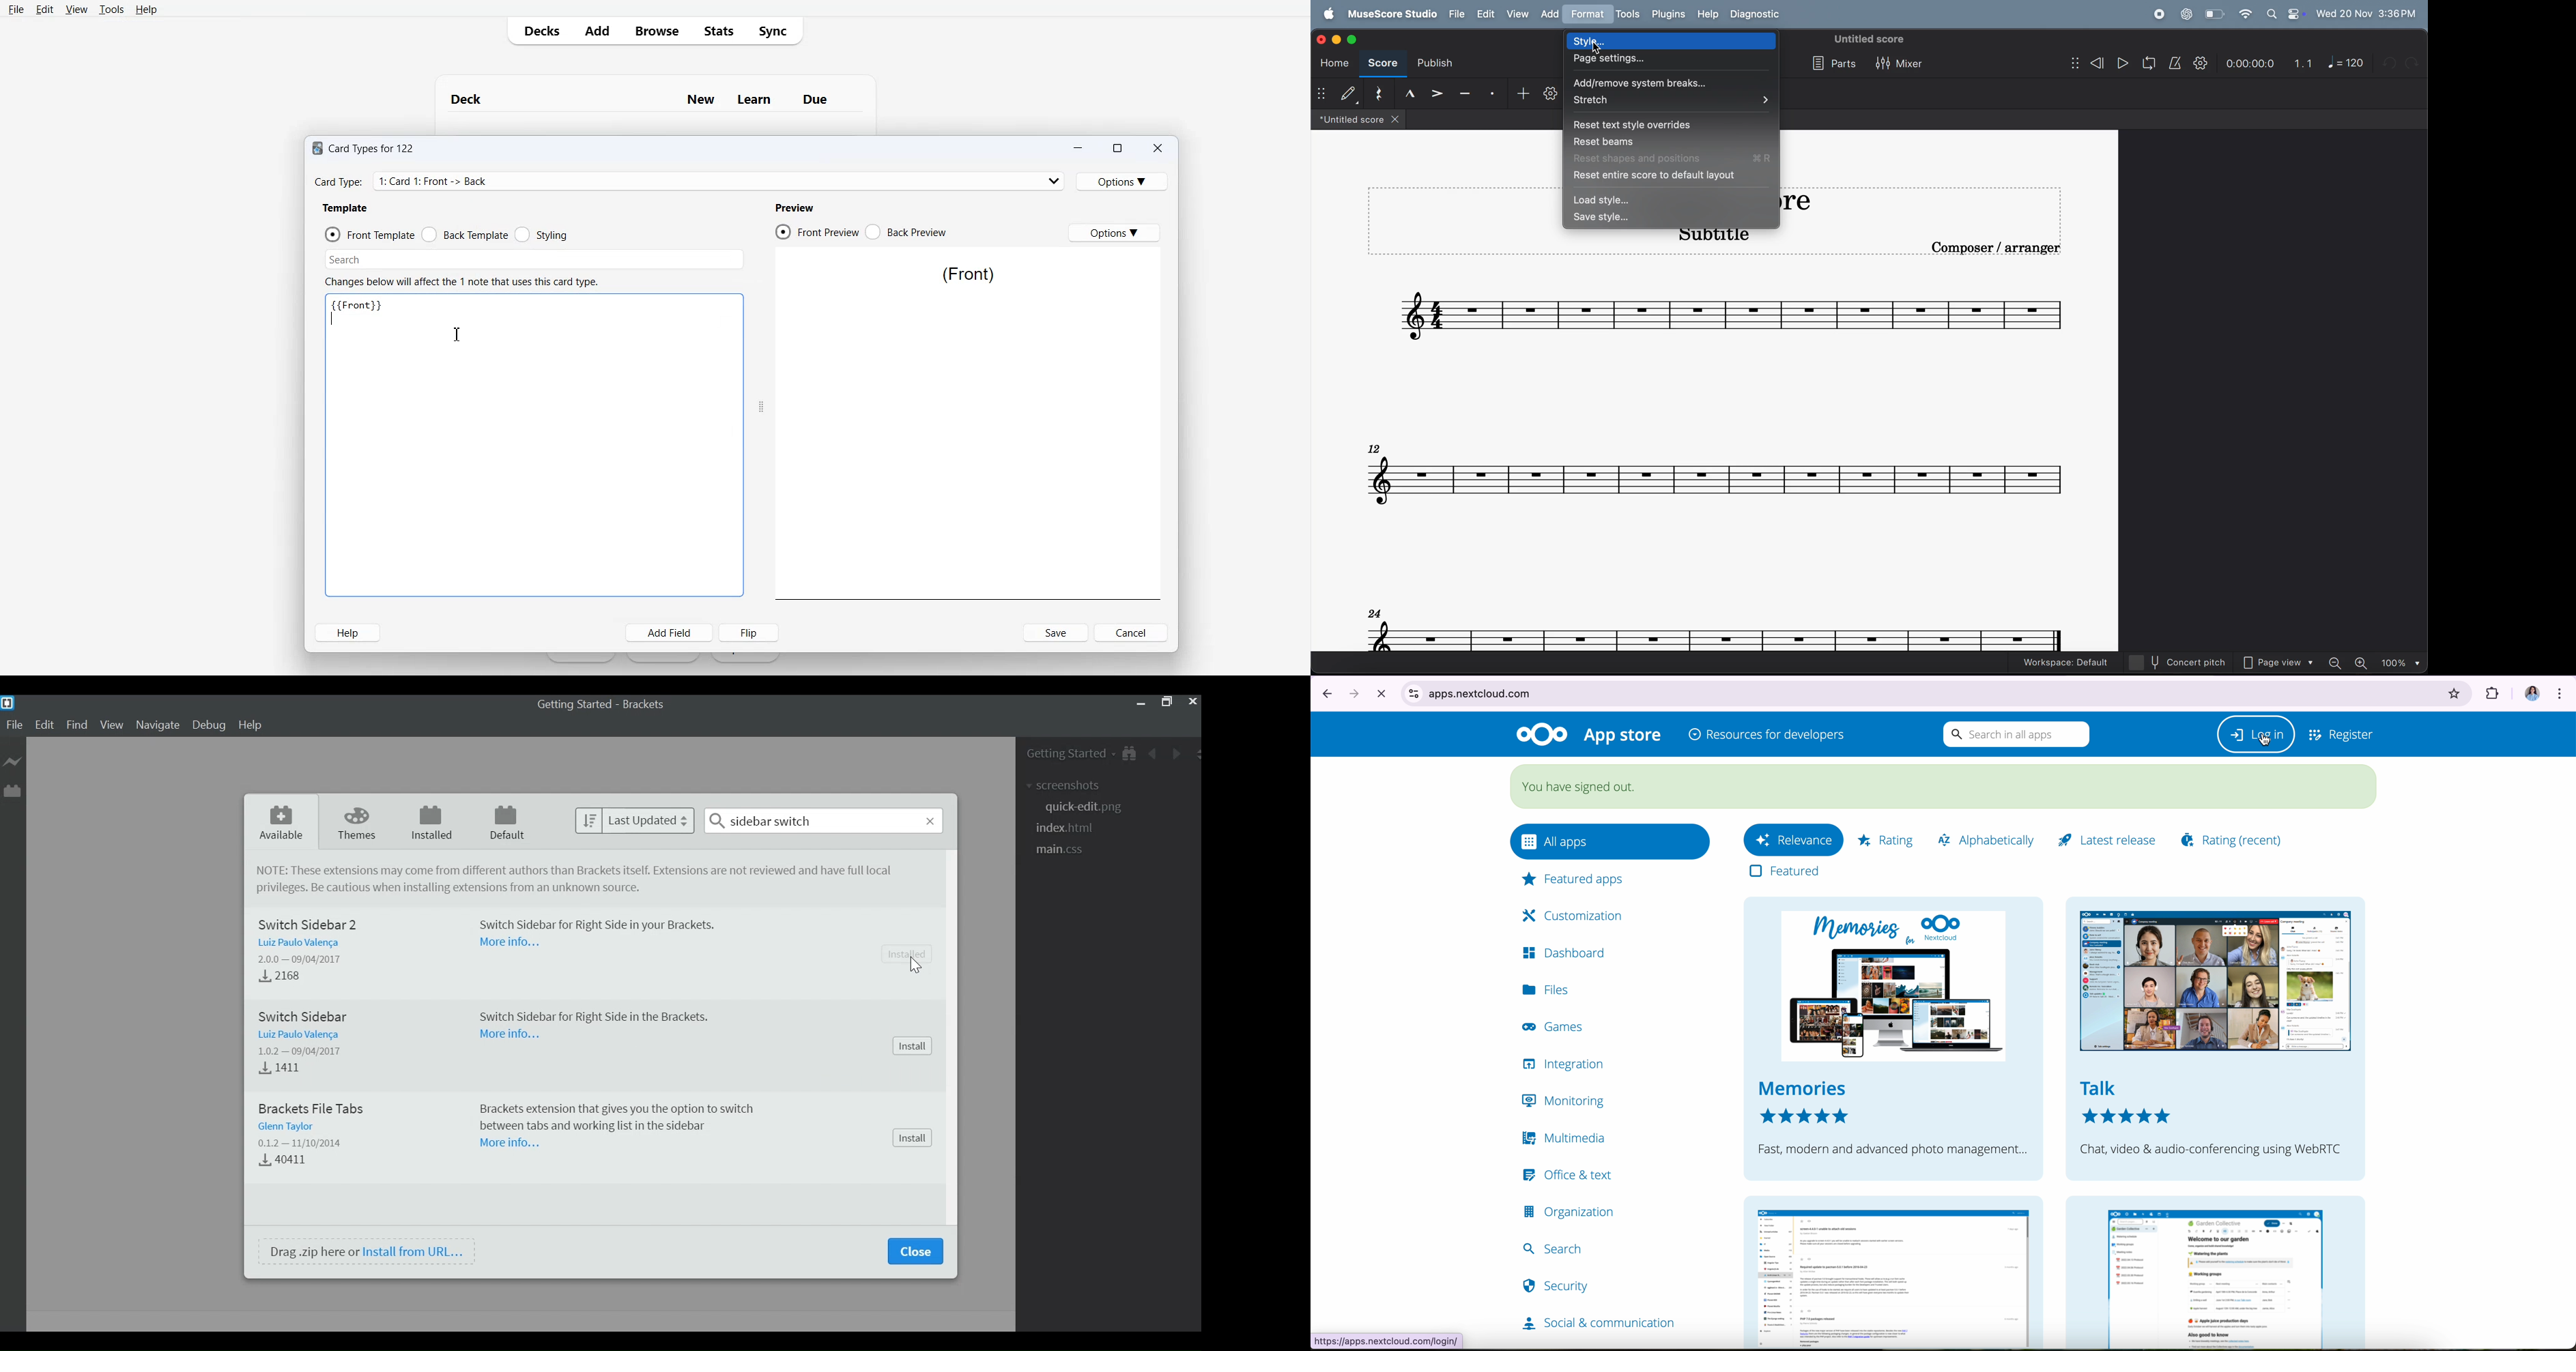 Image resolution: width=2576 pixels, height=1372 pixels. I want to click on latest release, so click(2108, 842).